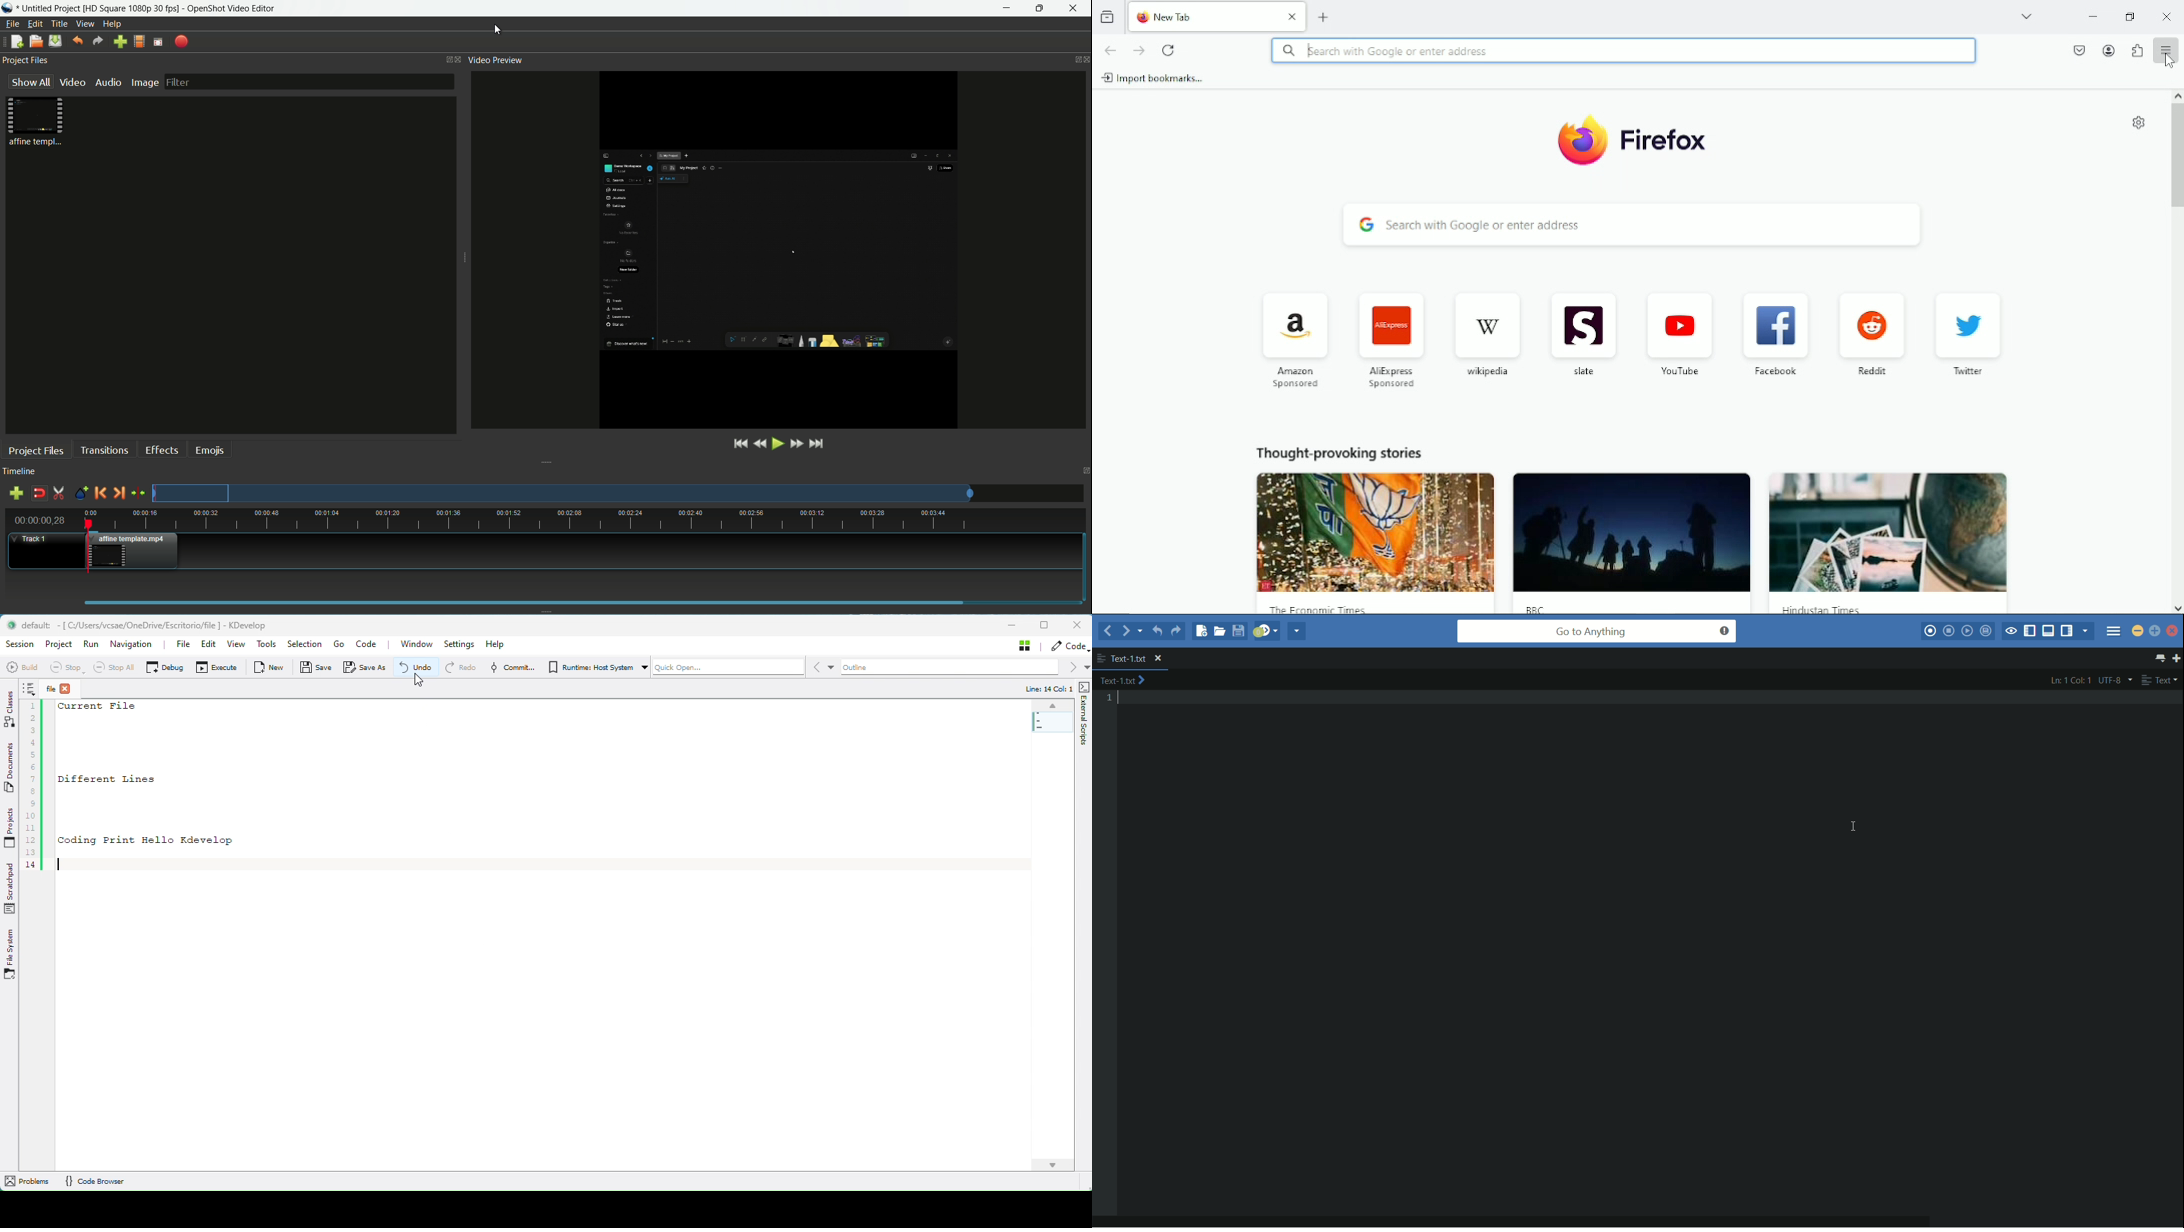 This screenshot has height=1232, width=2184. What do you see at coordinates (1218, 631) in the screenshot?
I see `open file` at bounding box center [1218, 631].